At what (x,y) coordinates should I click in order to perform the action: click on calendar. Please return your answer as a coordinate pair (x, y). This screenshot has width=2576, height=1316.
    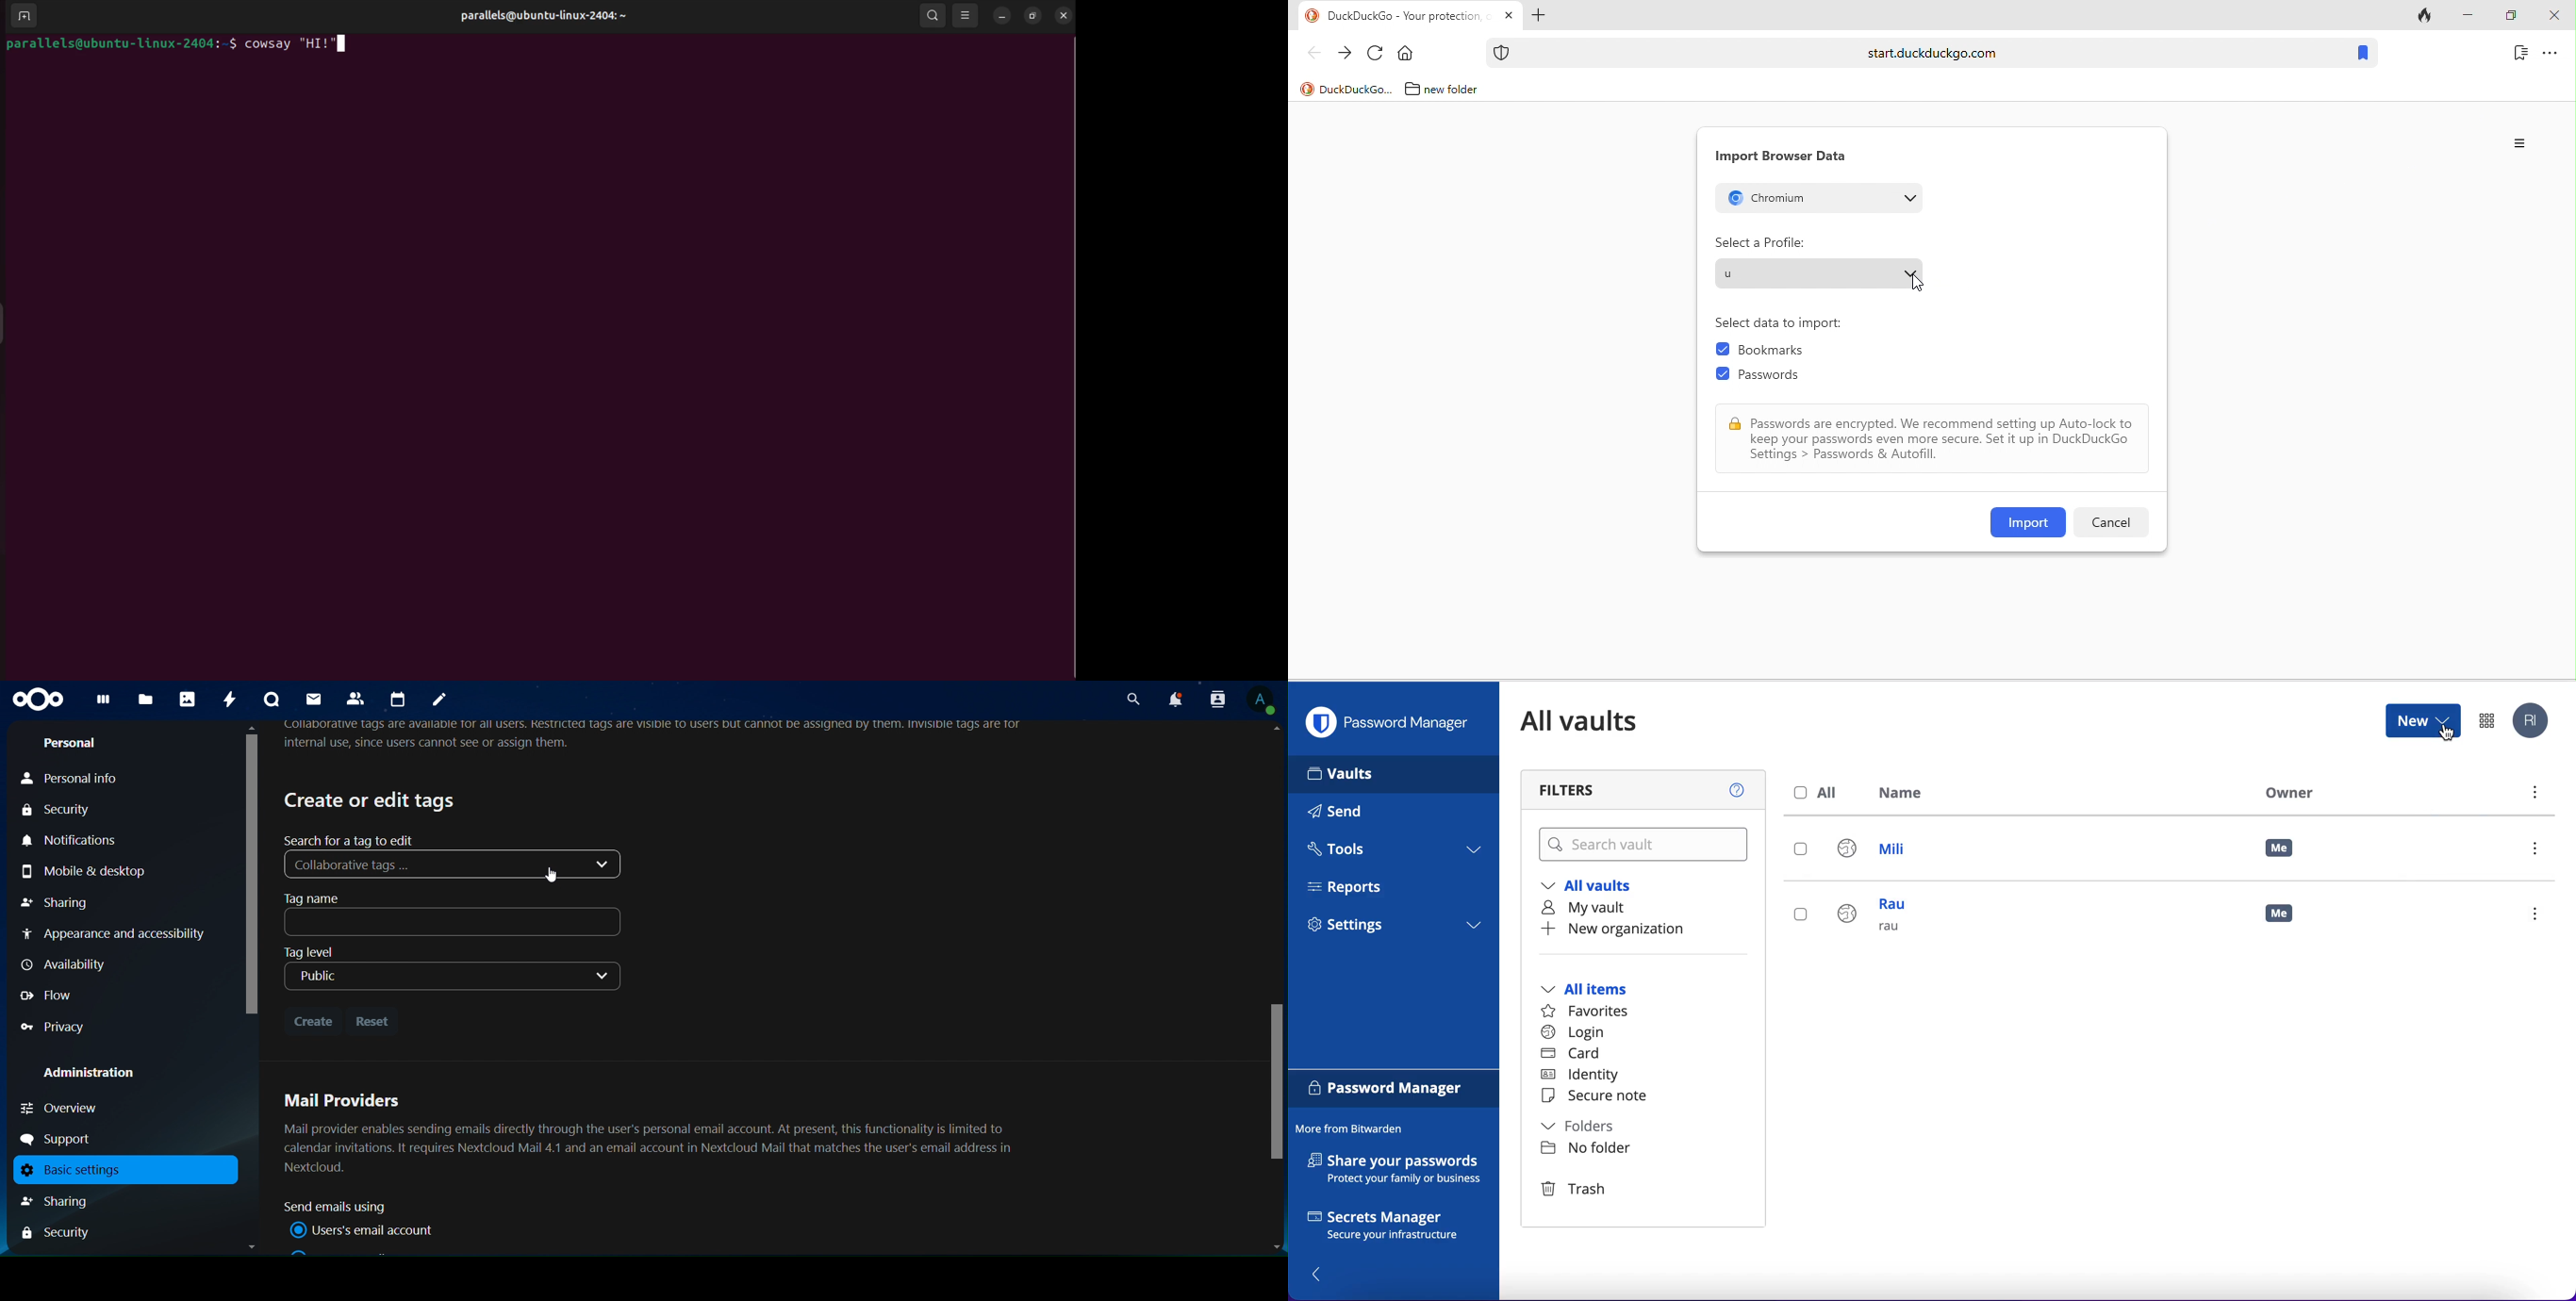
    Looking at the image, I should click on (400, 699).